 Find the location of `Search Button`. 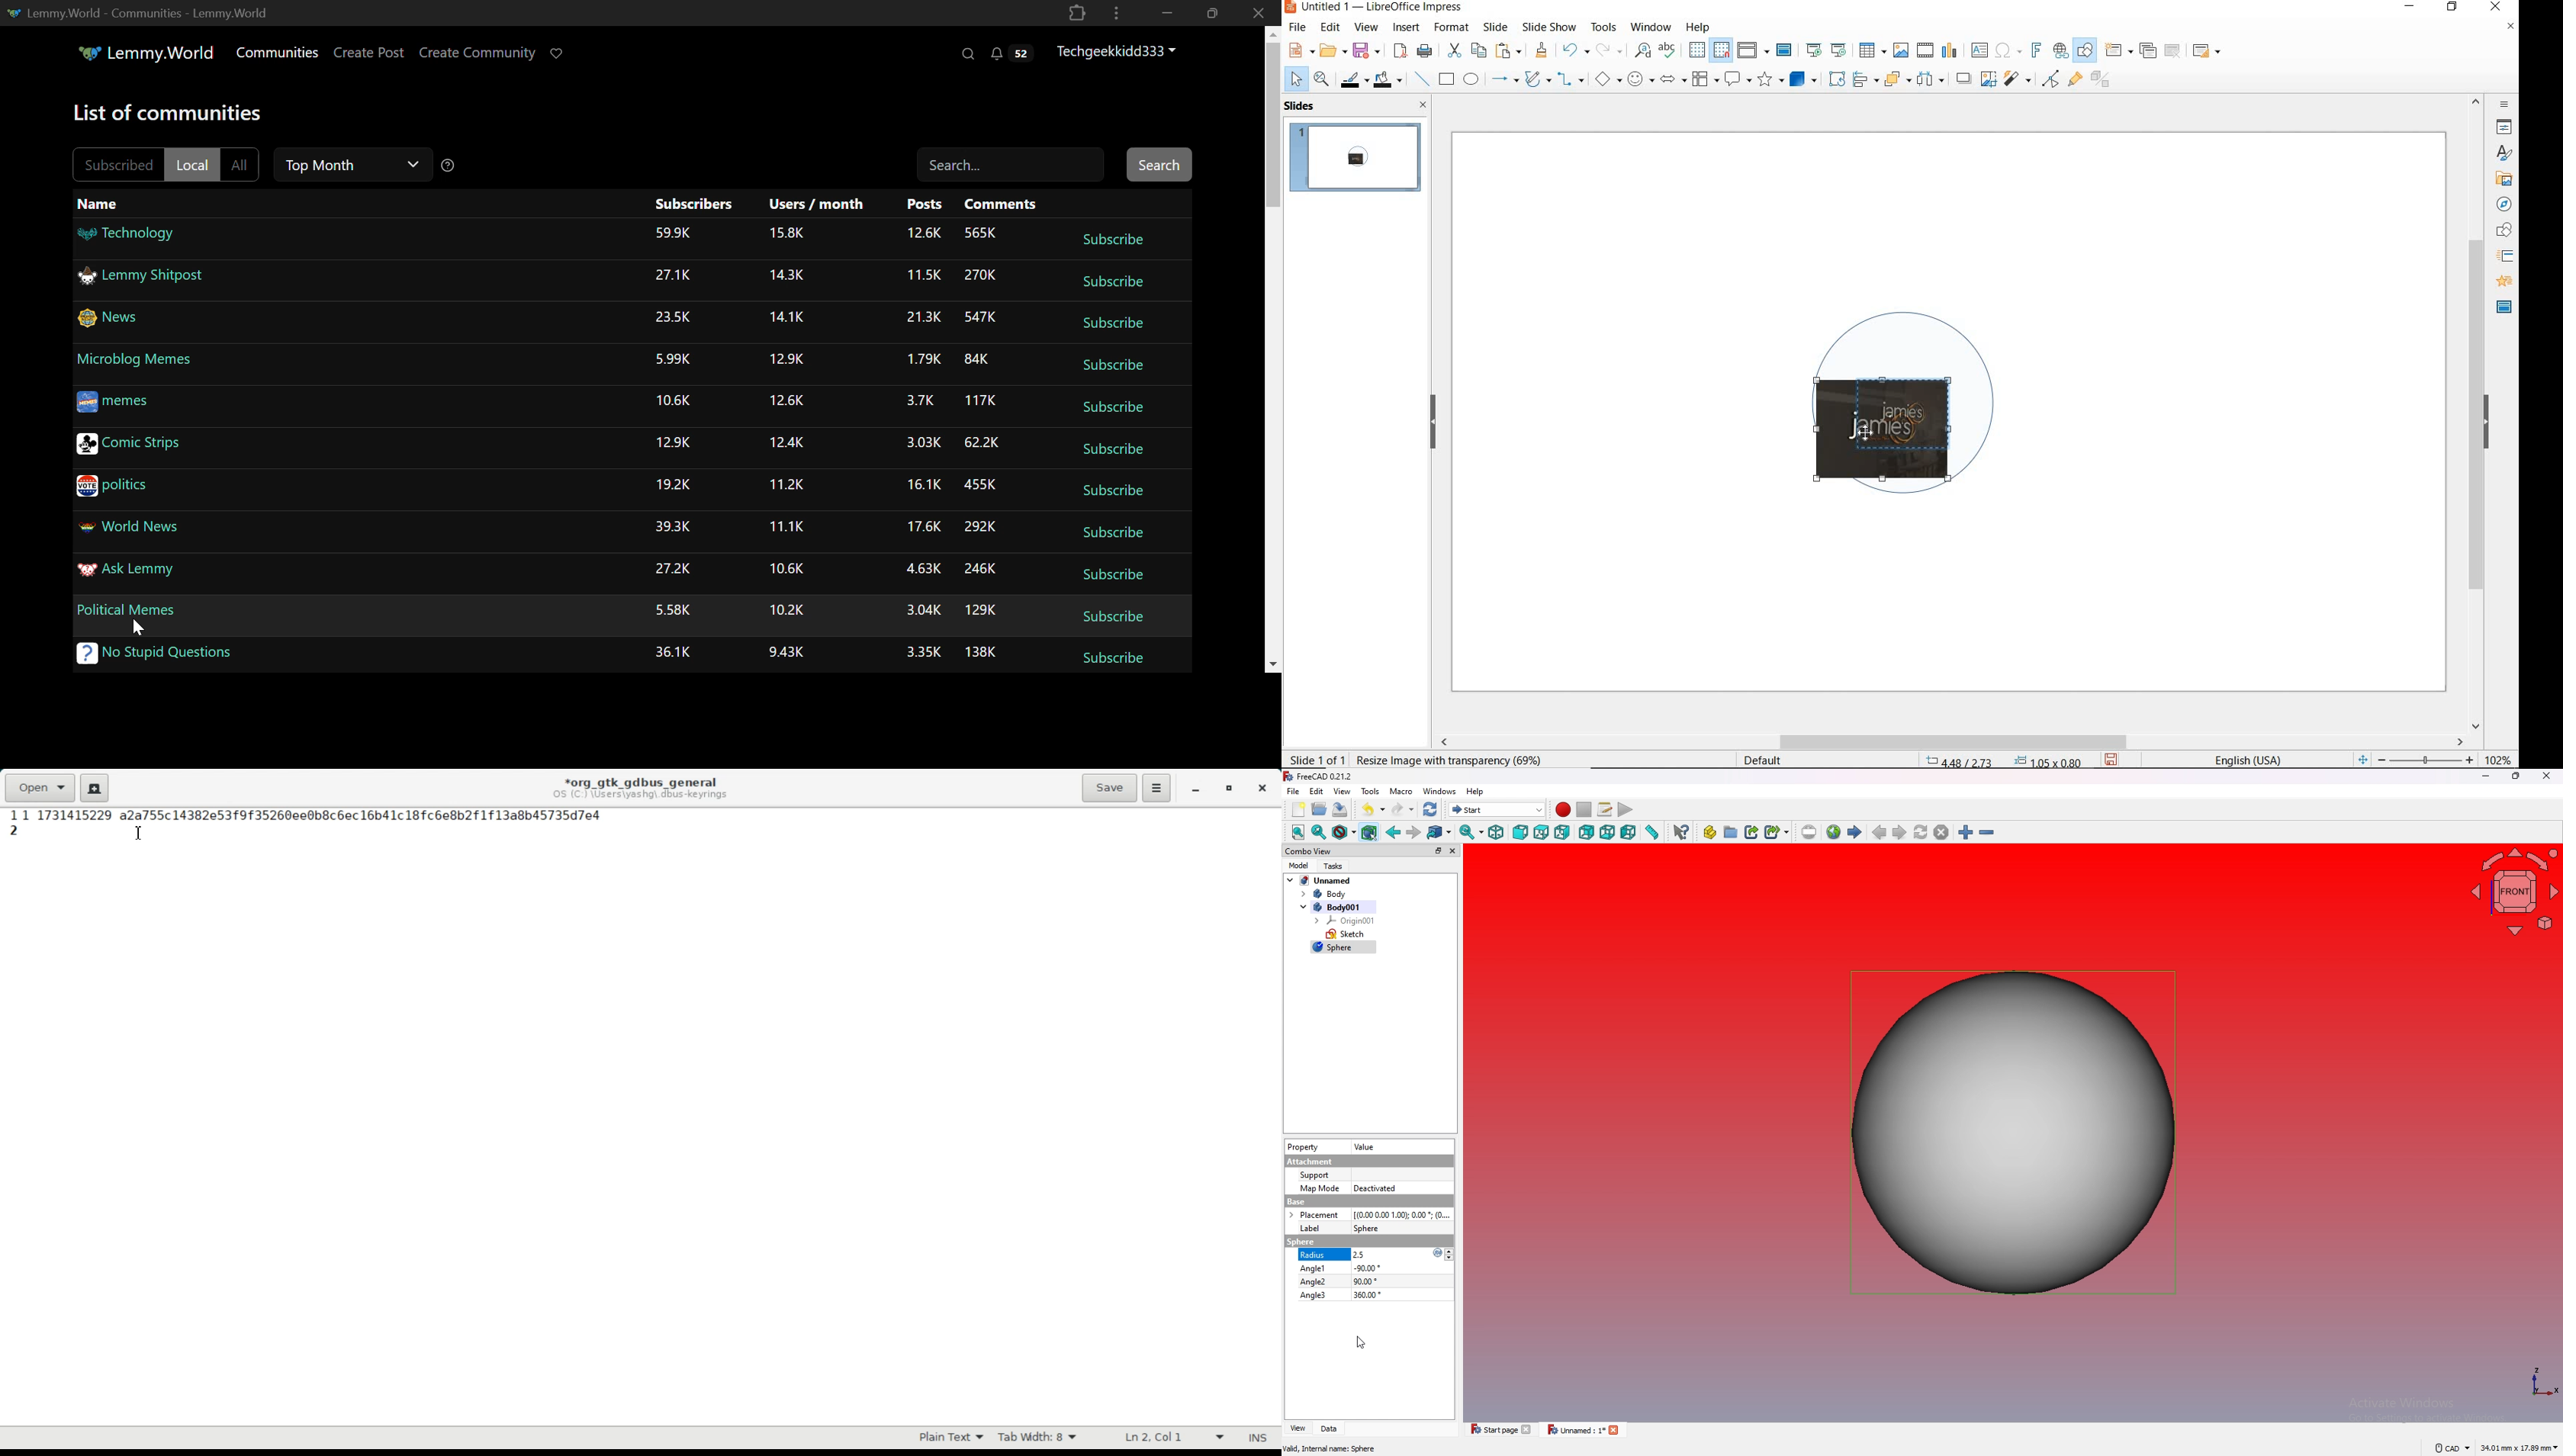

Search Button is located at coordinates (1159, 164).